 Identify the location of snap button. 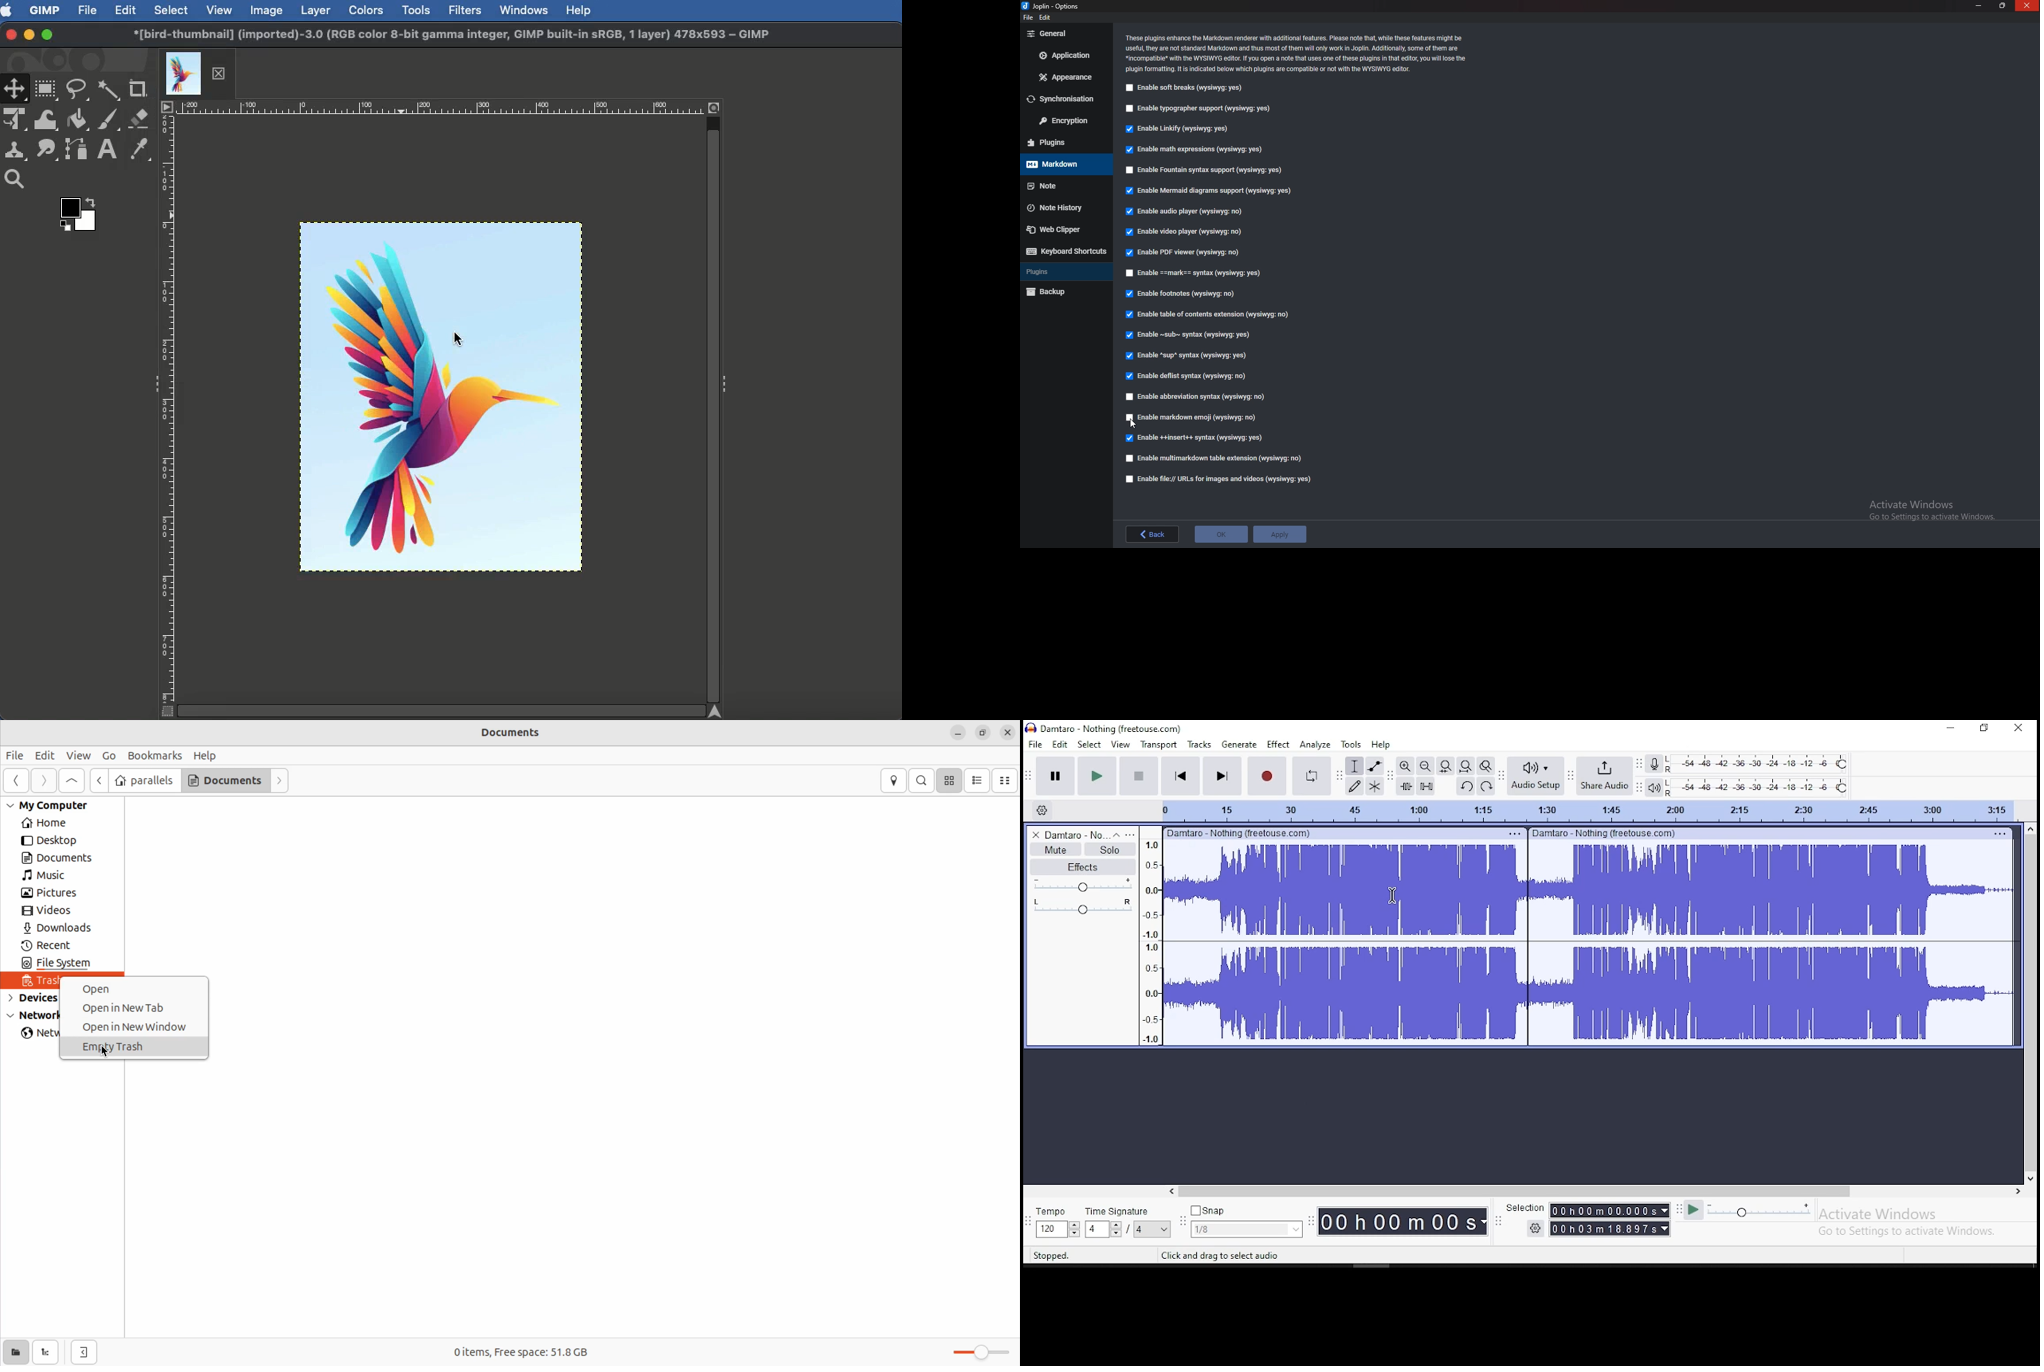
(1208, 1210).